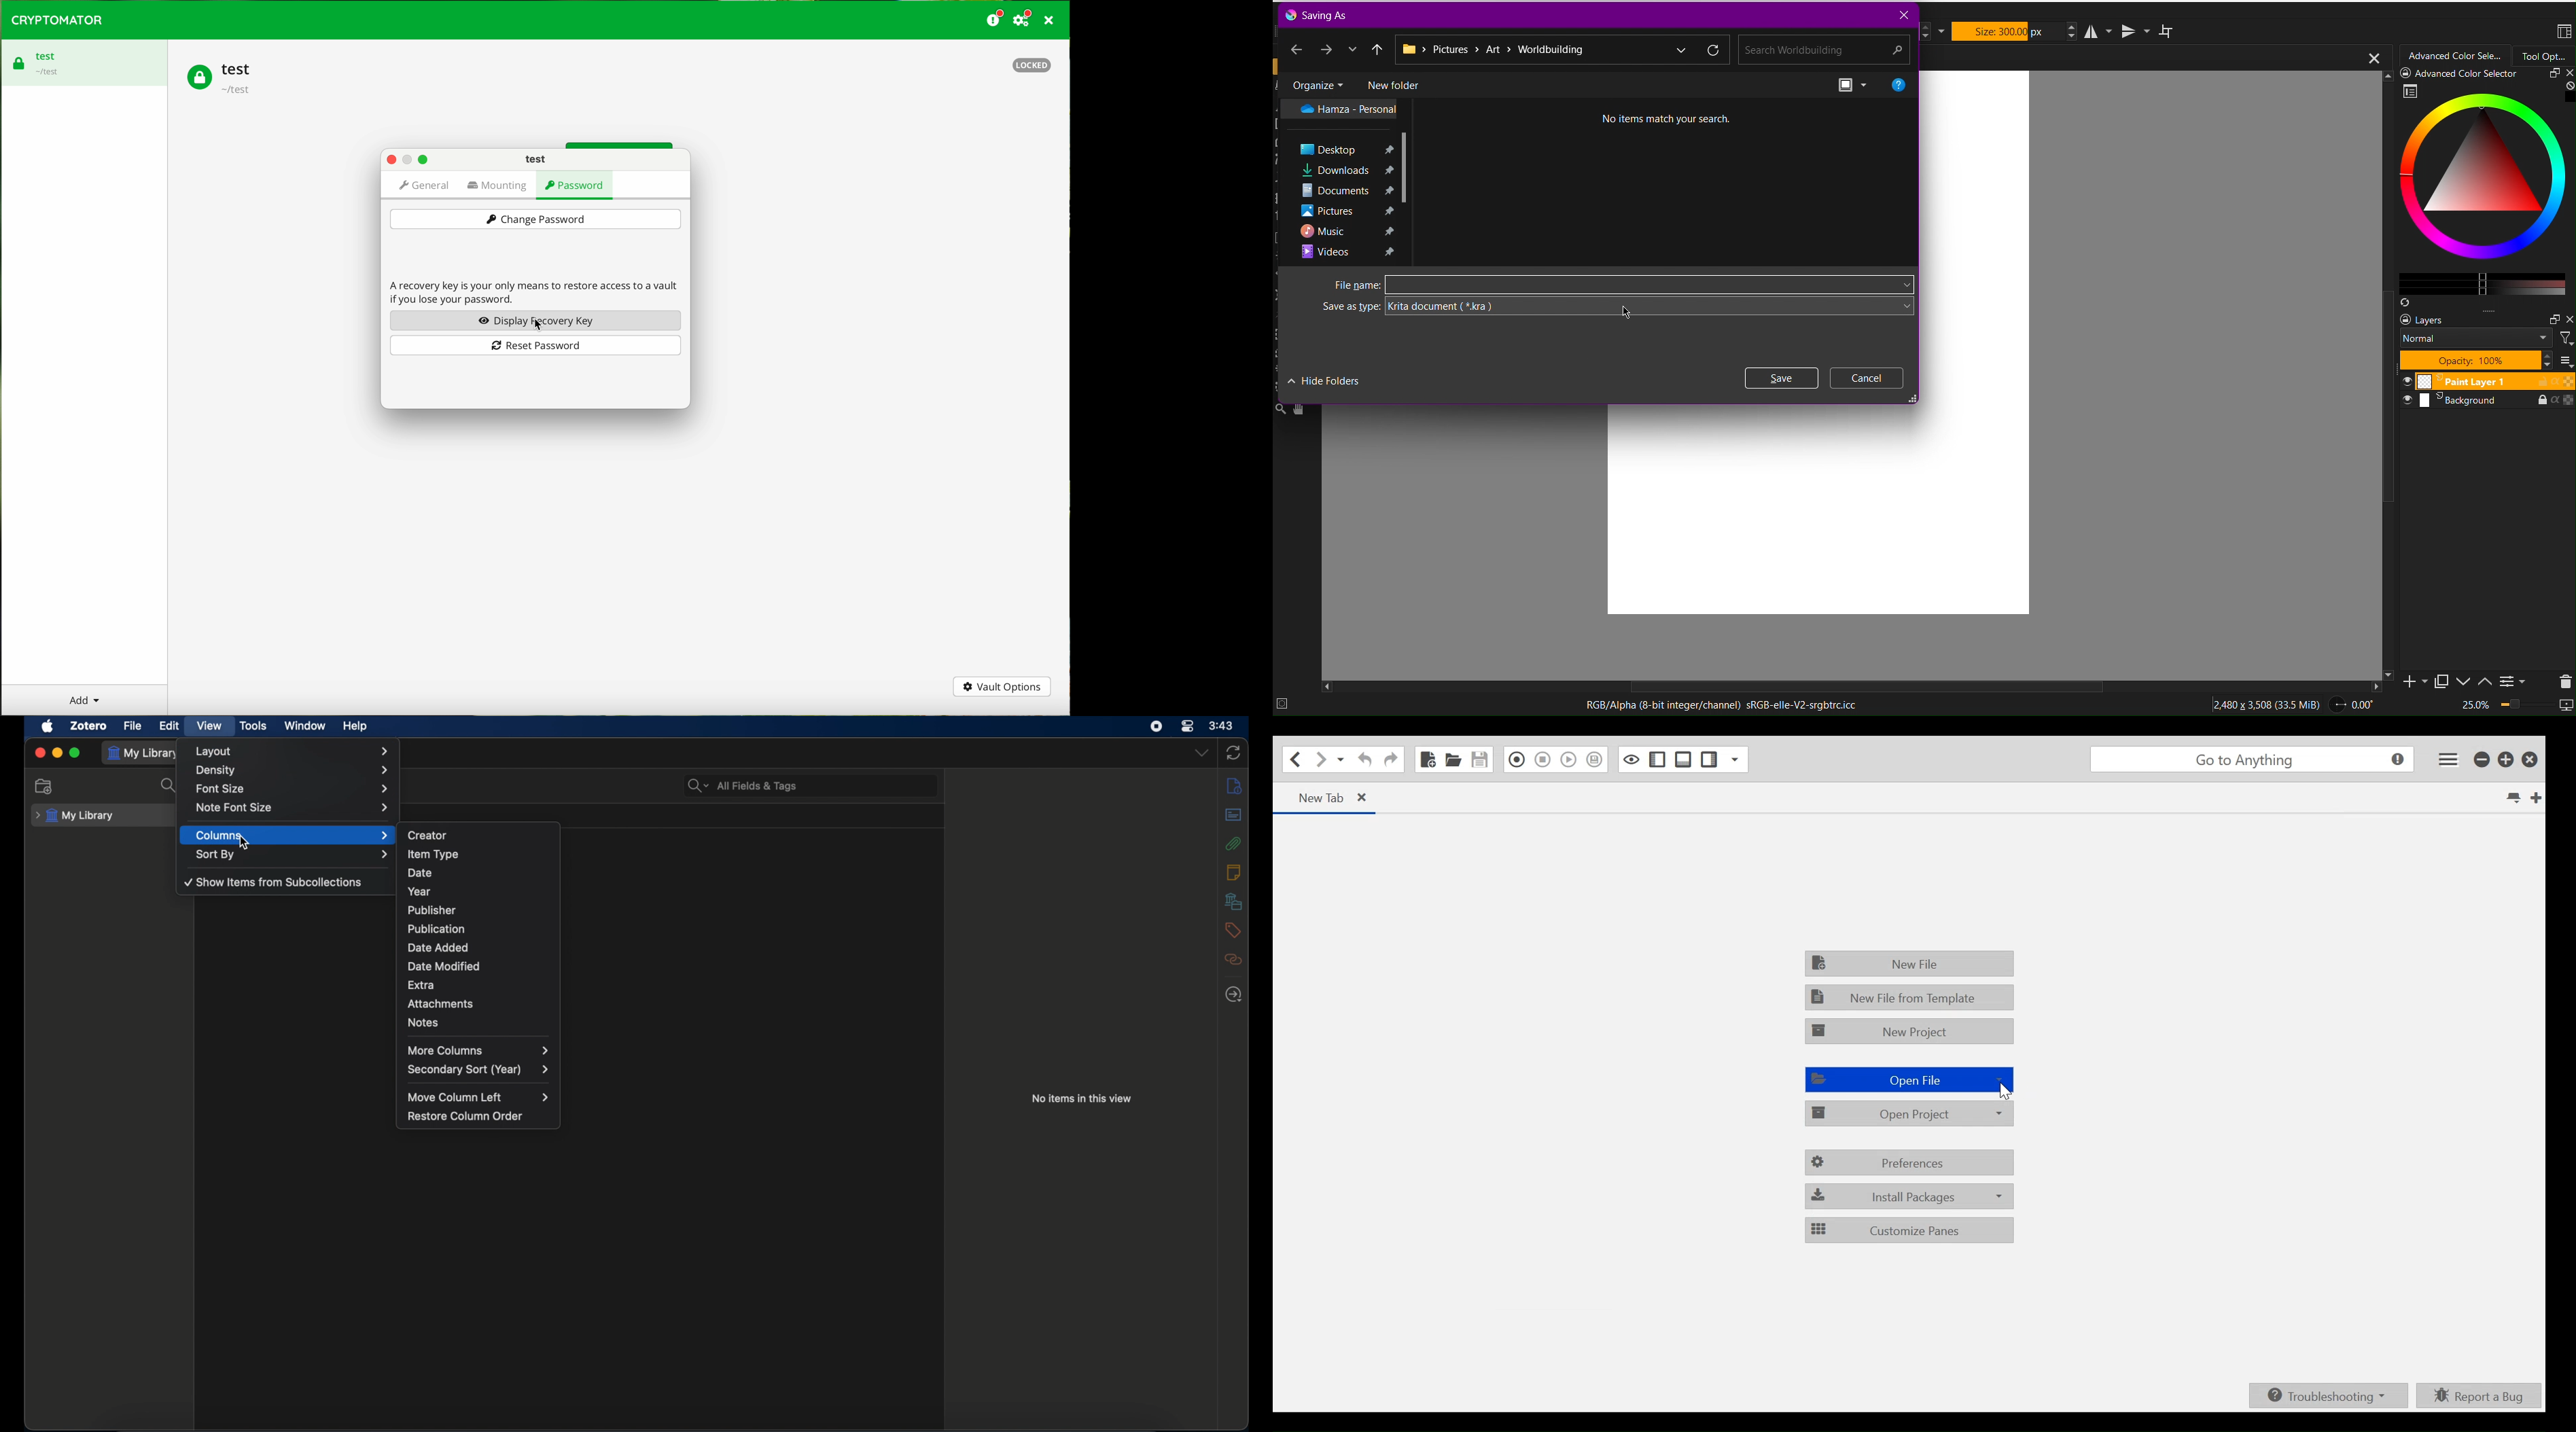 The width and height of the screenshot is (2576, 1456). I want to click on Music, so click(1324, 231).